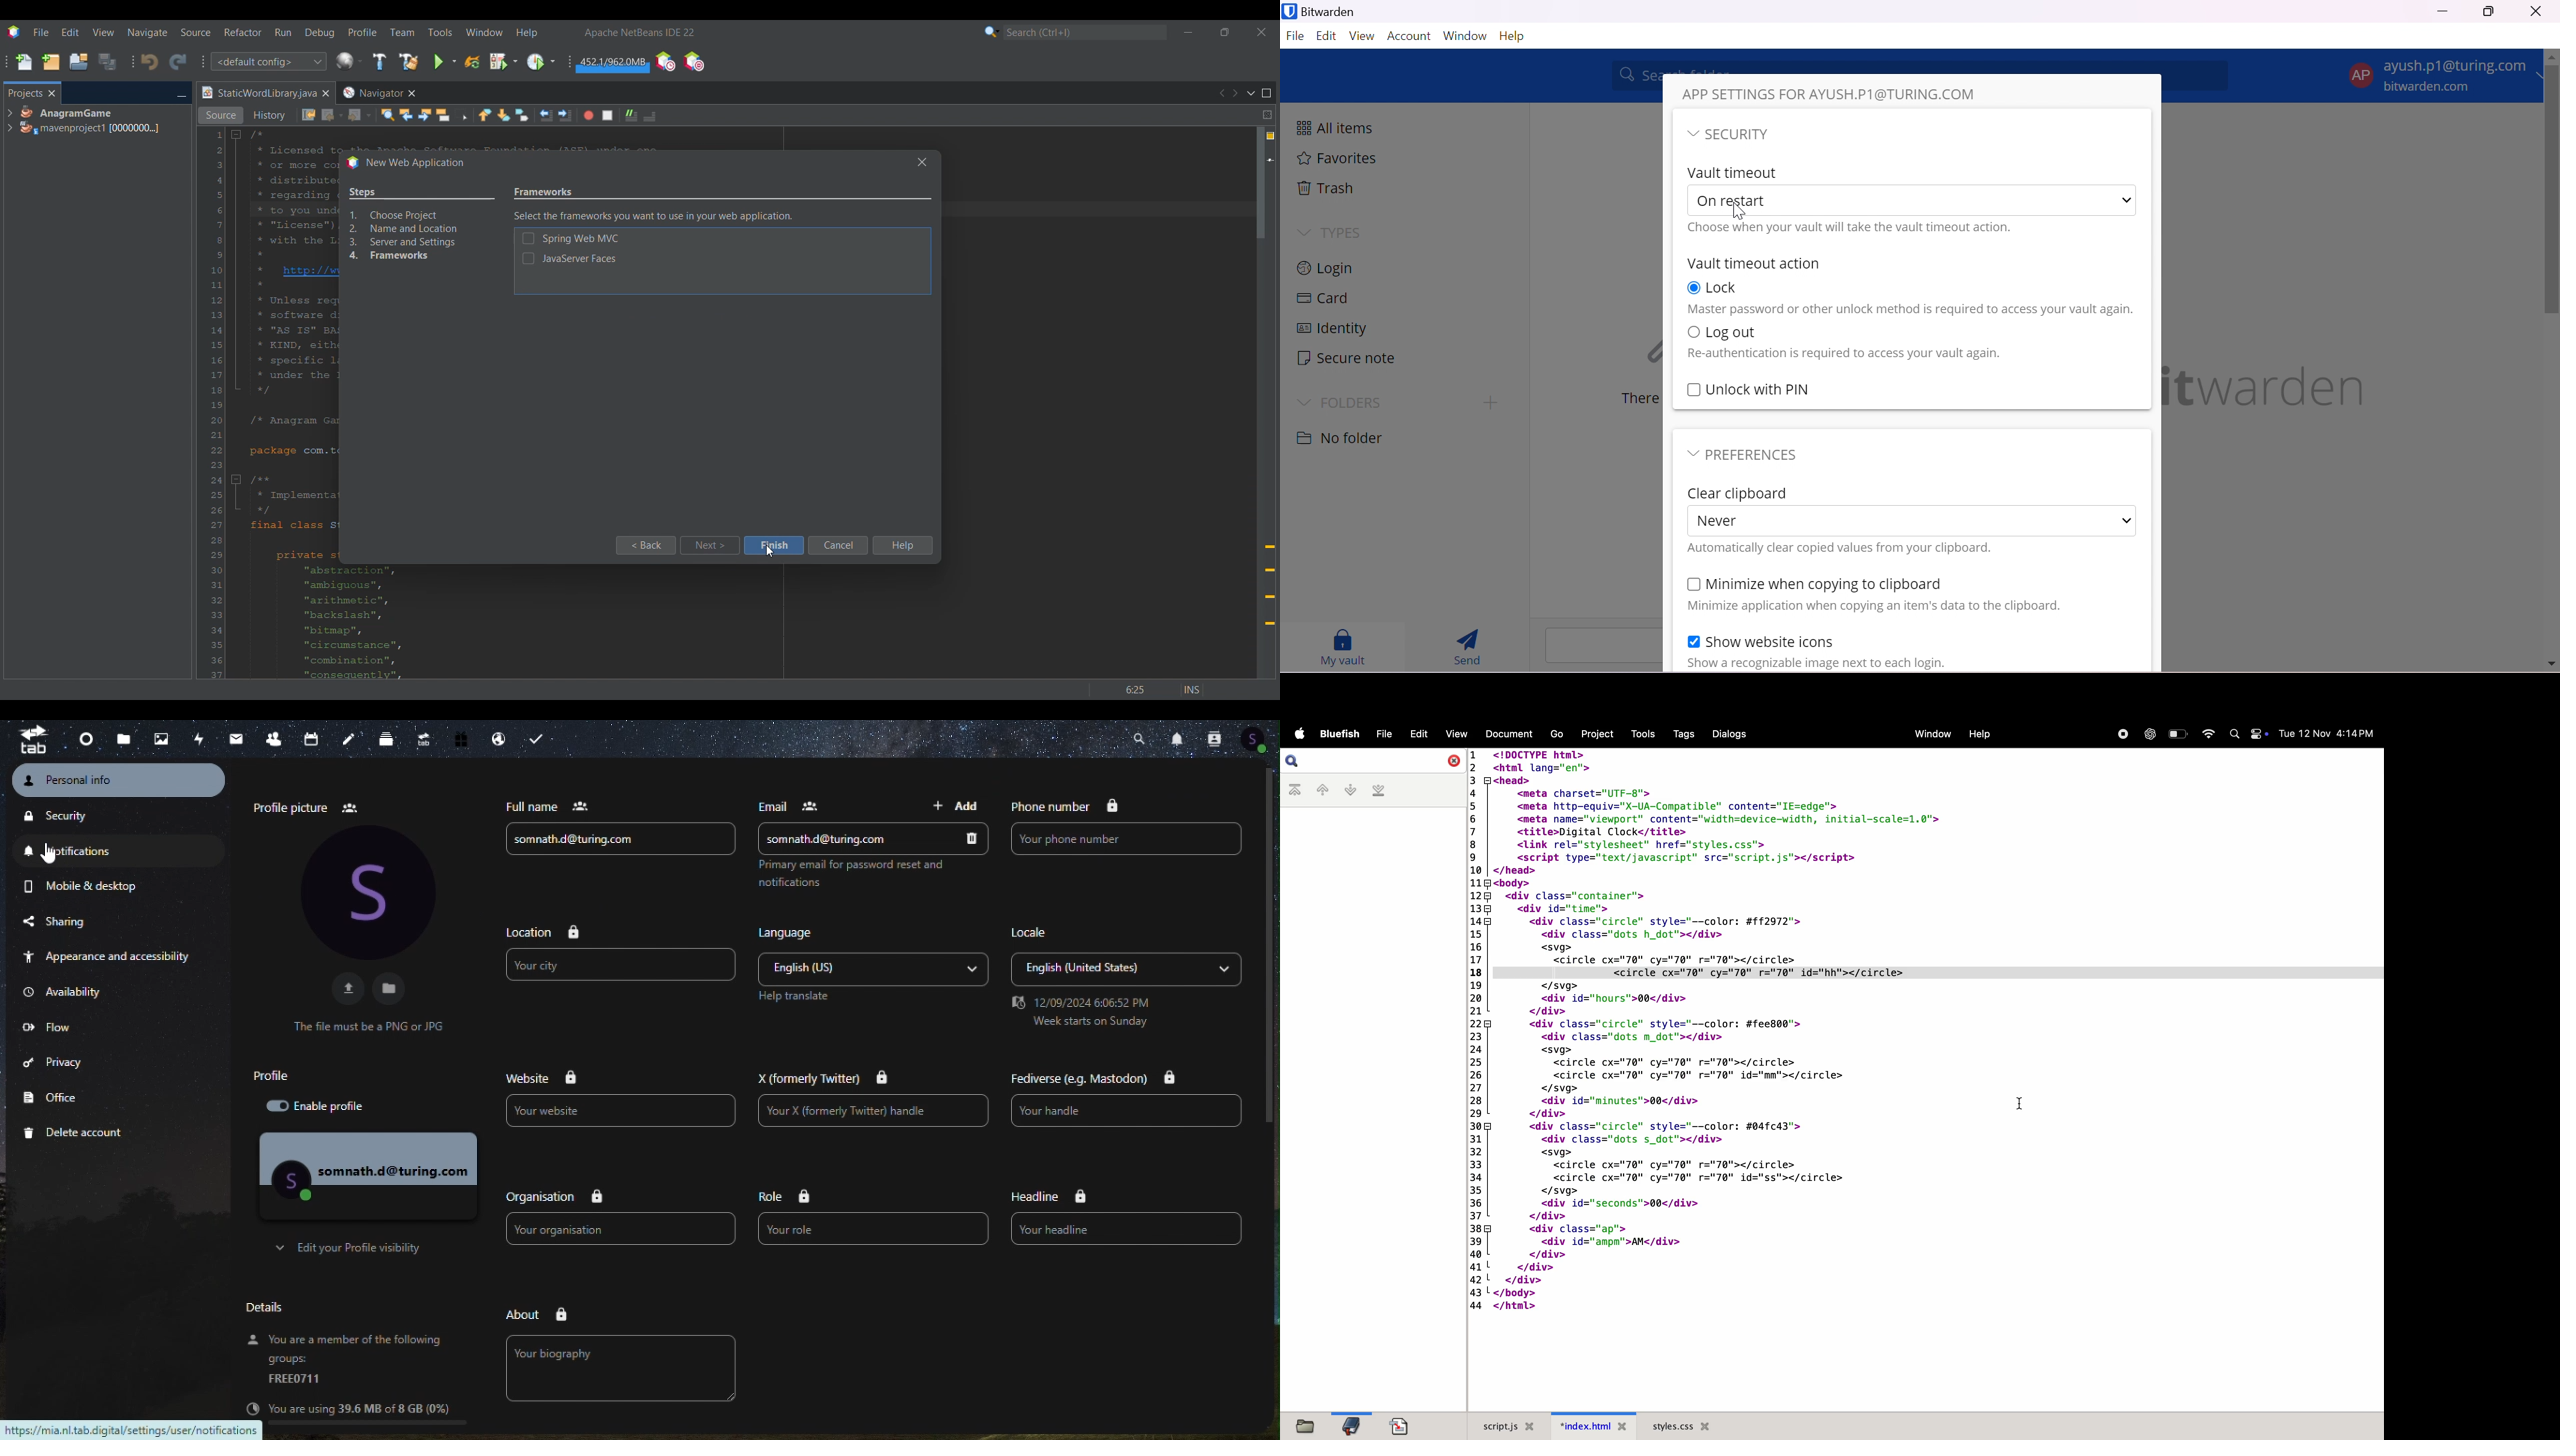 The height and width of the screenshot is (1456, 2576). I want to click on script.js, so click(1508, 1425).